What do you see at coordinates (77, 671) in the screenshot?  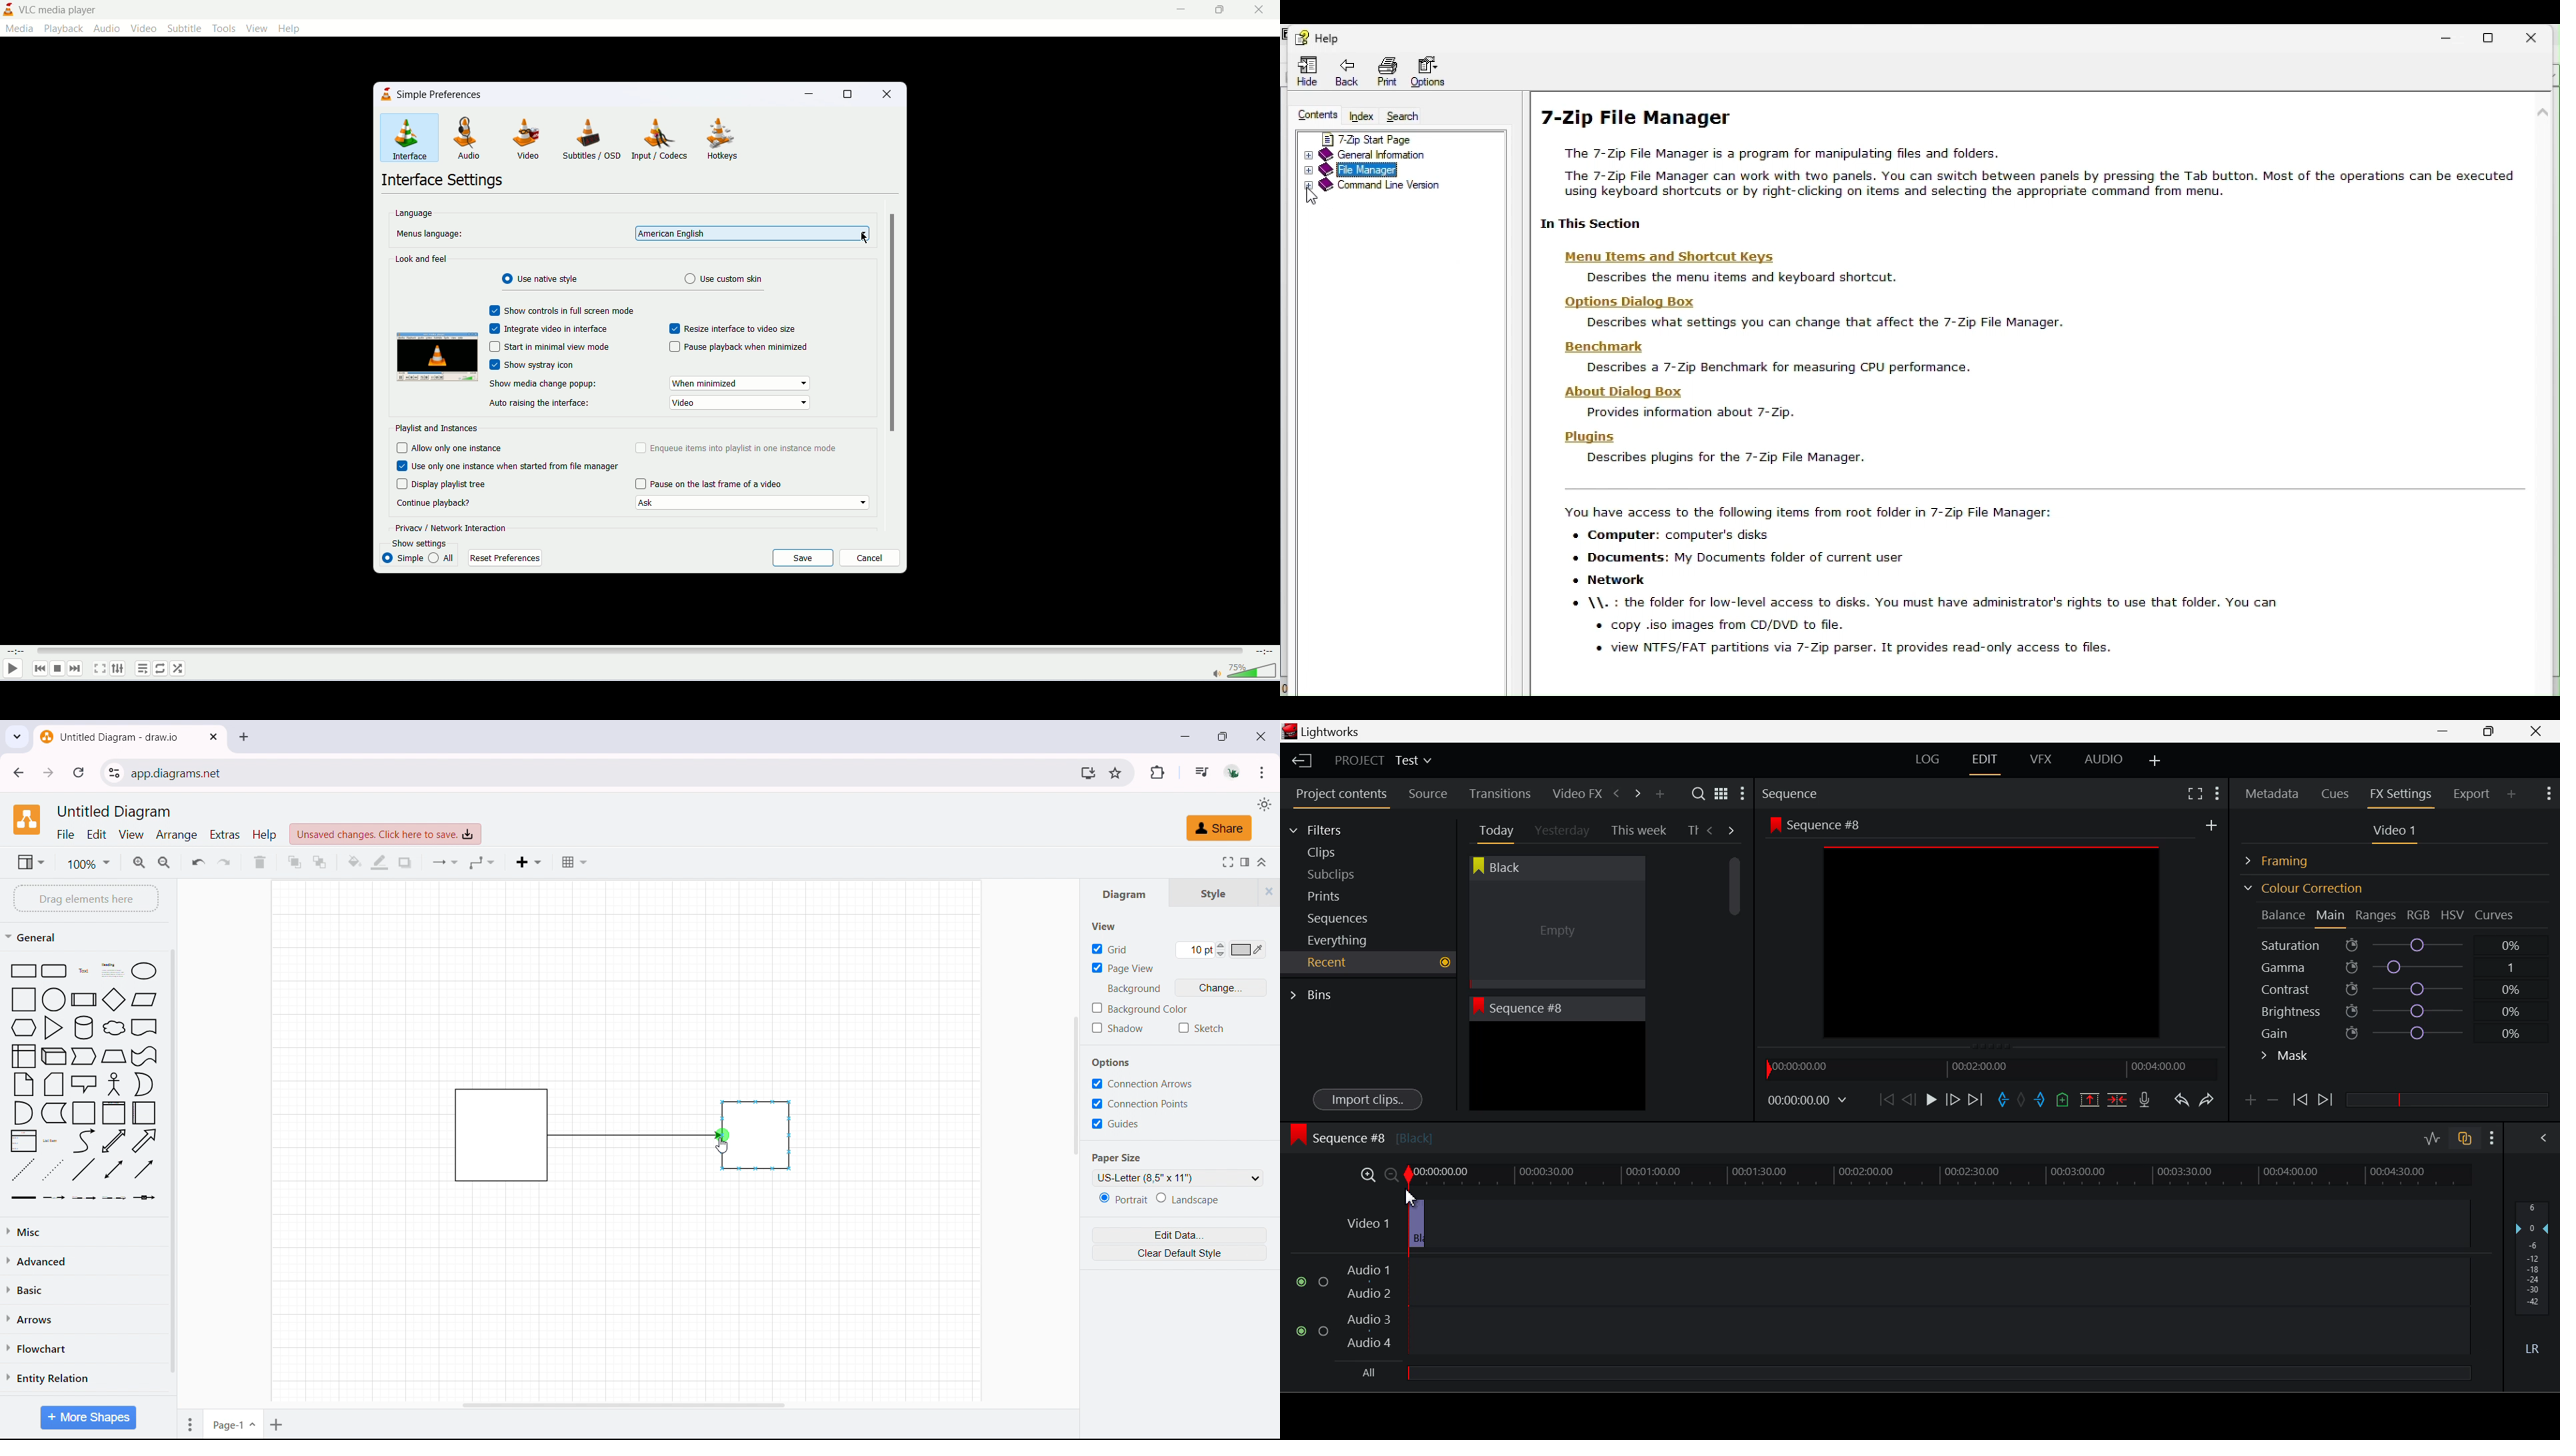 I see `next` at bounding box center [77, 671].